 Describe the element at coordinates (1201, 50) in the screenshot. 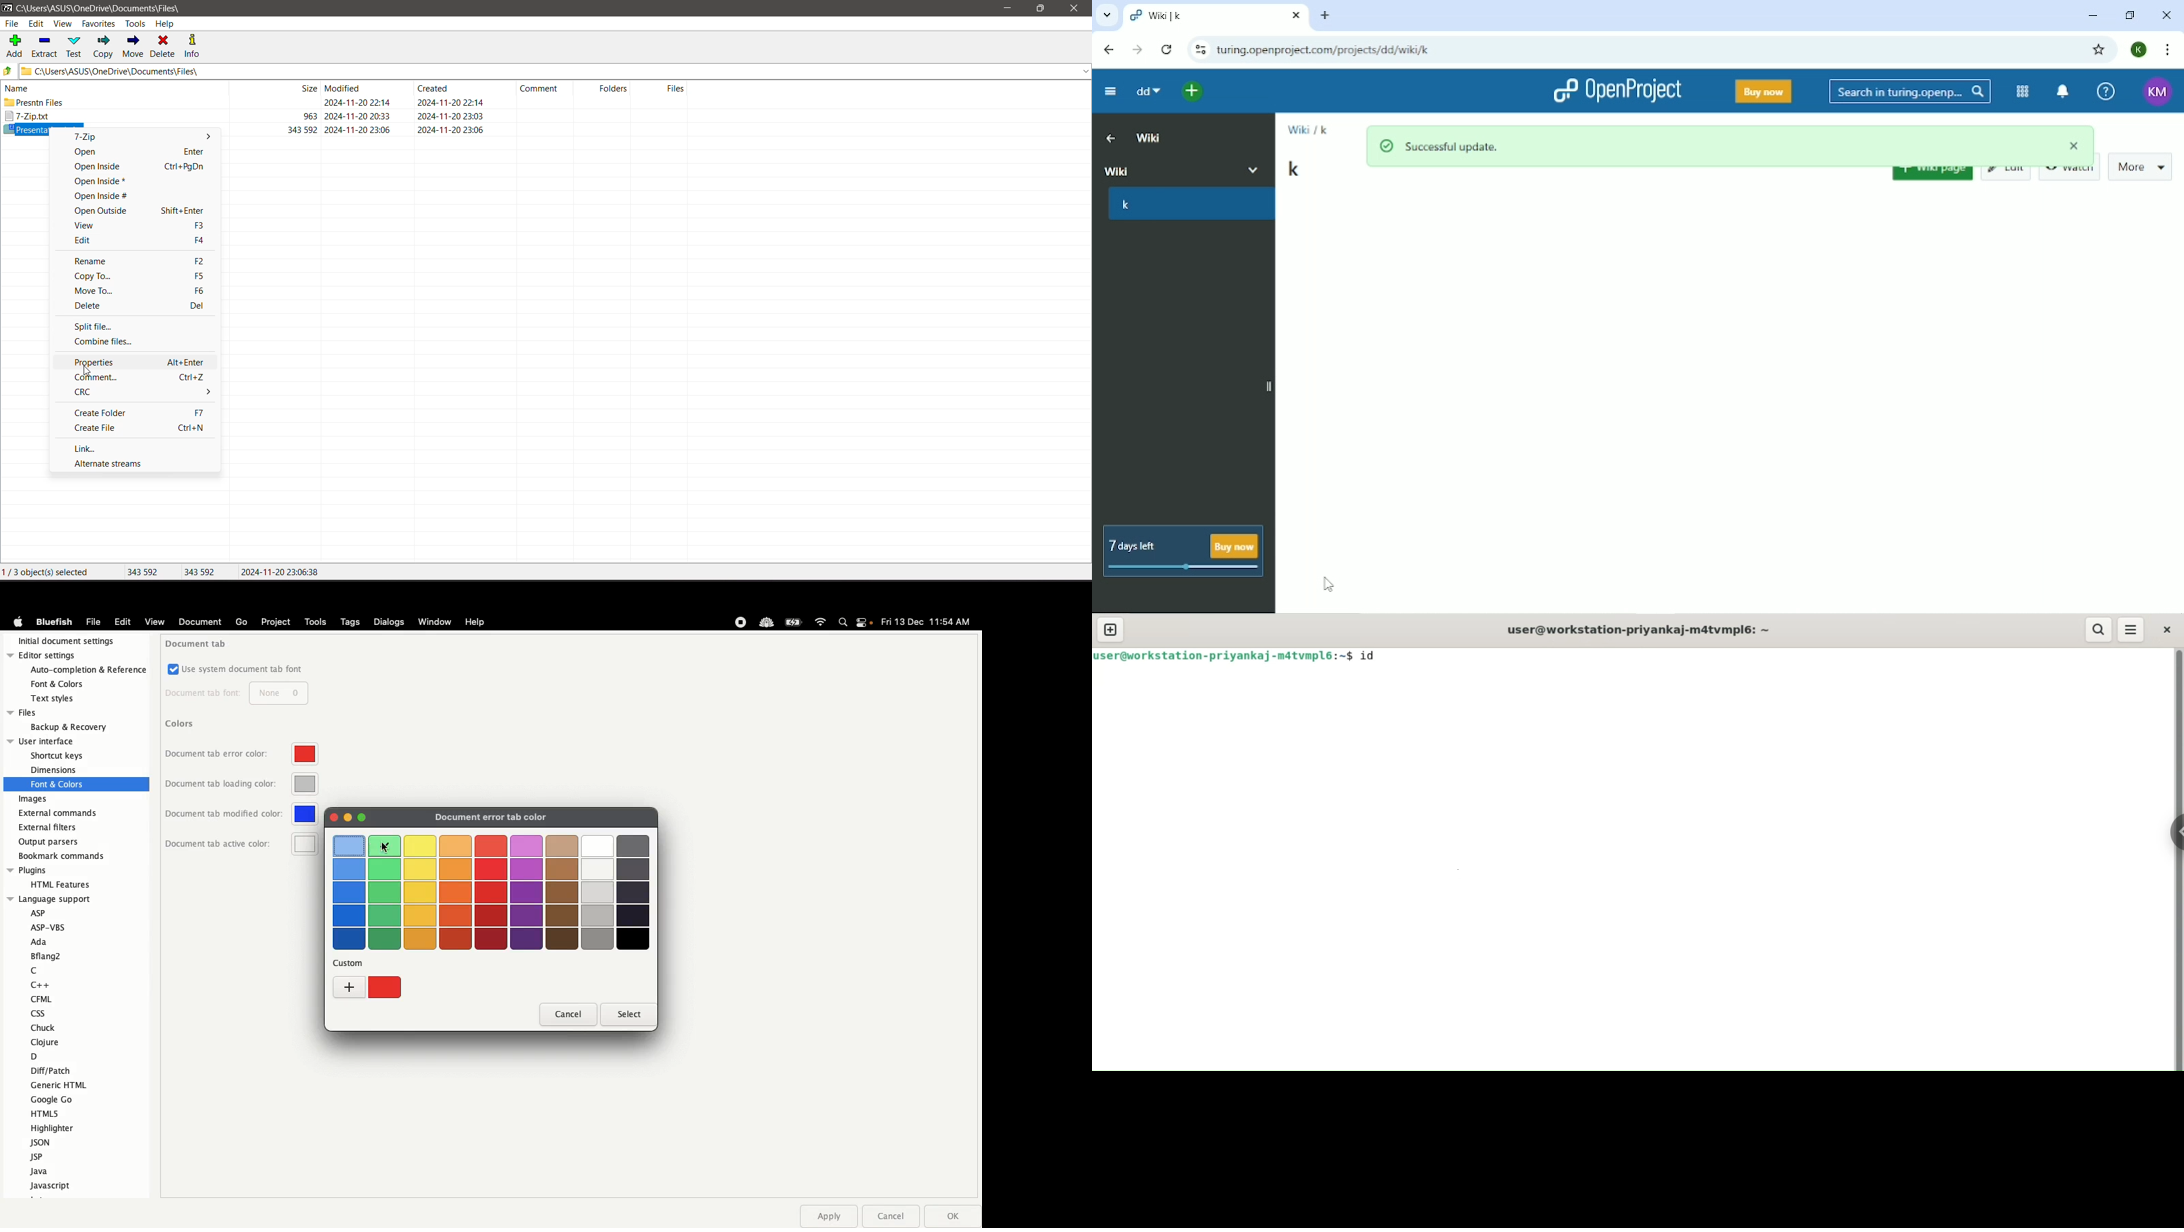

I see `View site information` at that location.